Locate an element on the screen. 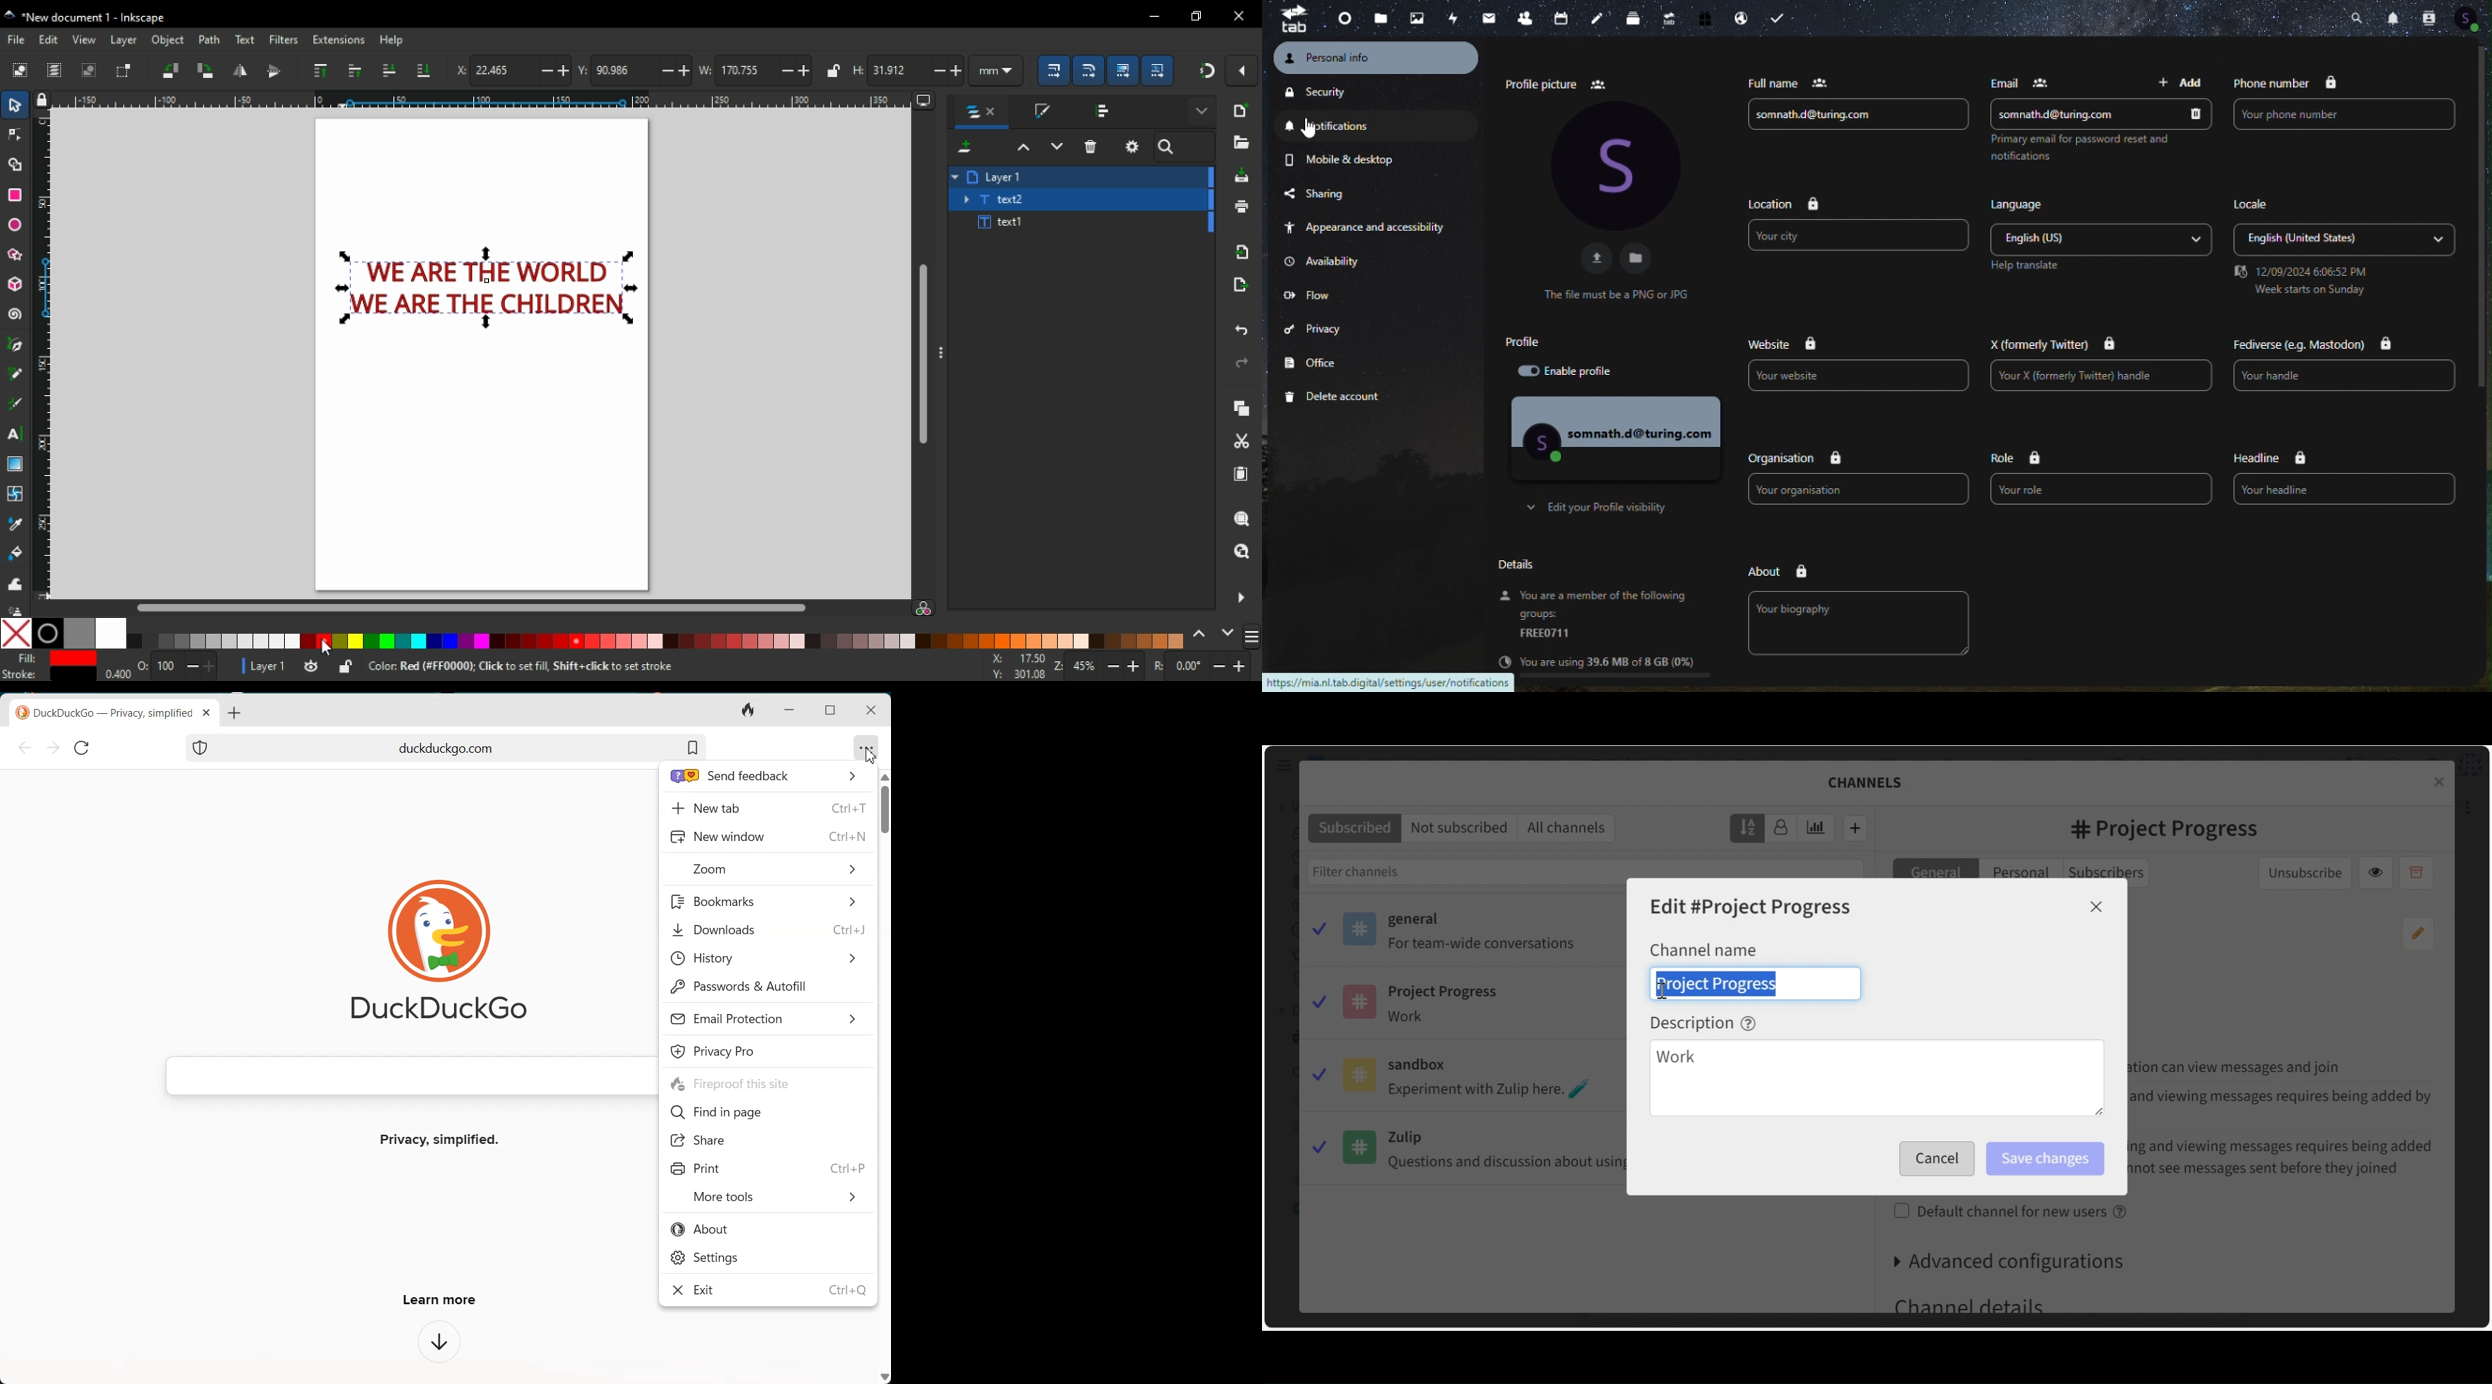 This screenshot has width=2492, height=1400. profile picture is located at coordinates (1557, 83).